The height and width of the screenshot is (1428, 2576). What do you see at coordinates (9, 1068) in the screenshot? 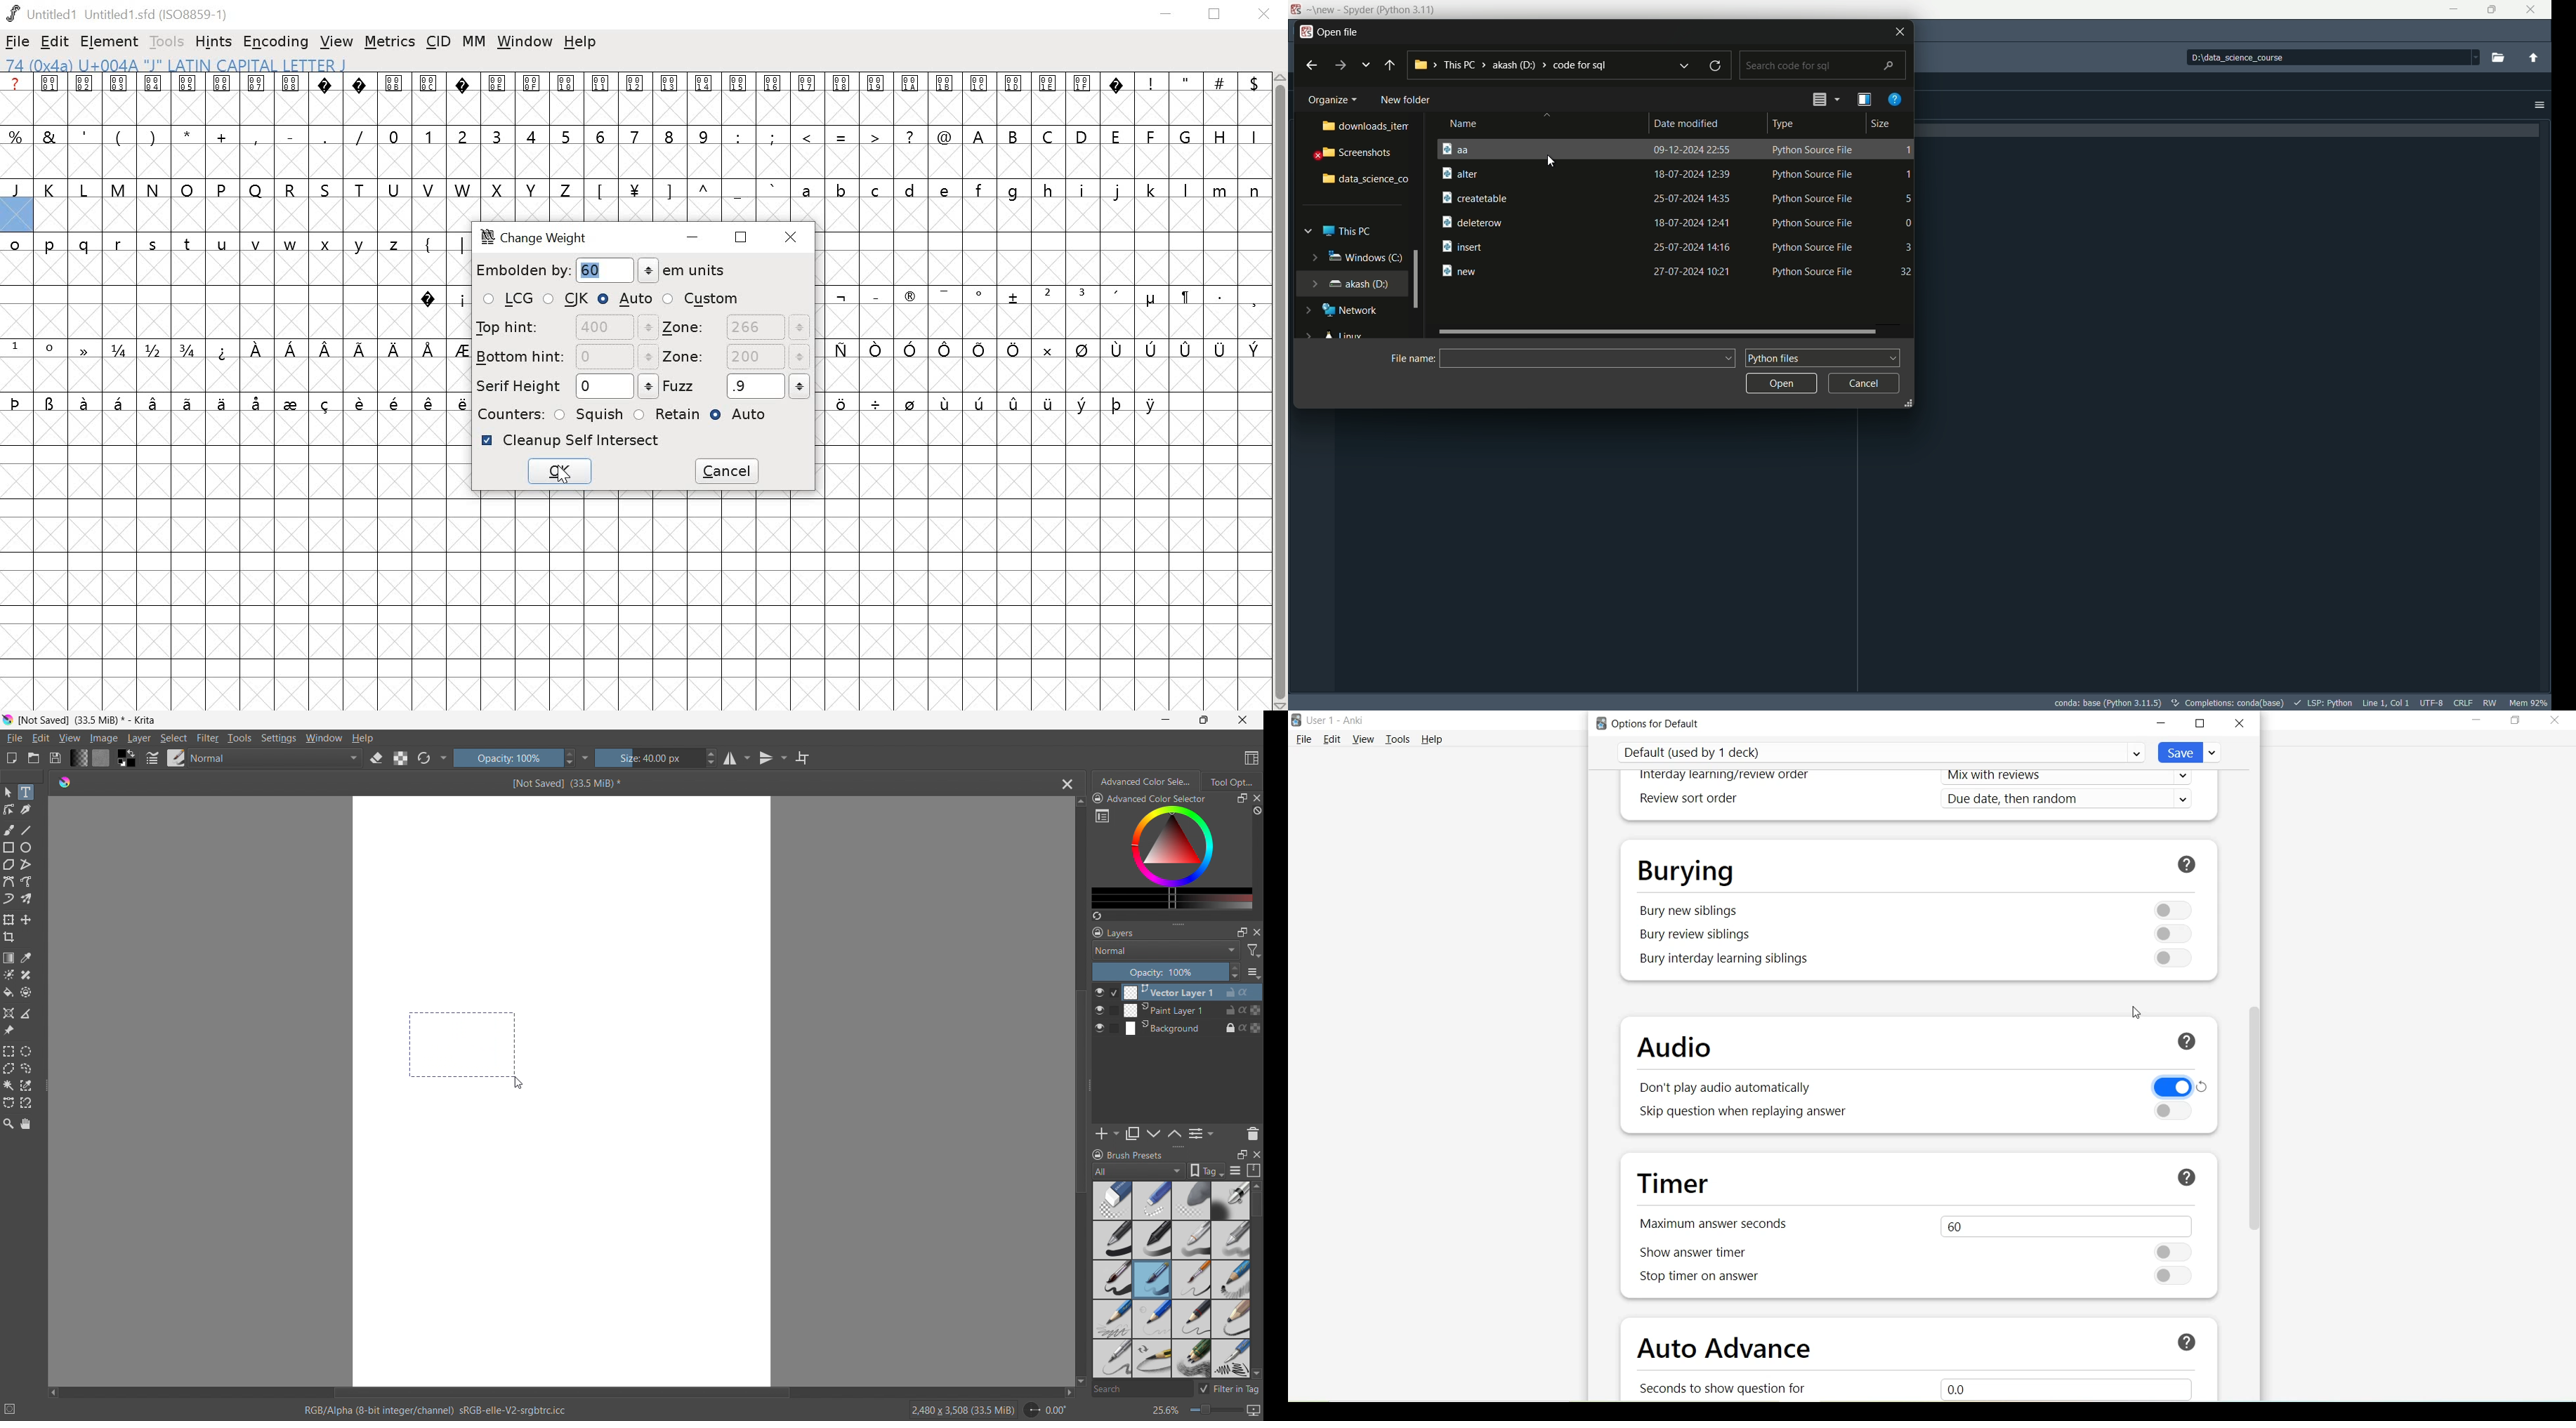
I see `polygonal selection tool` at bounding box center [9, 1068].